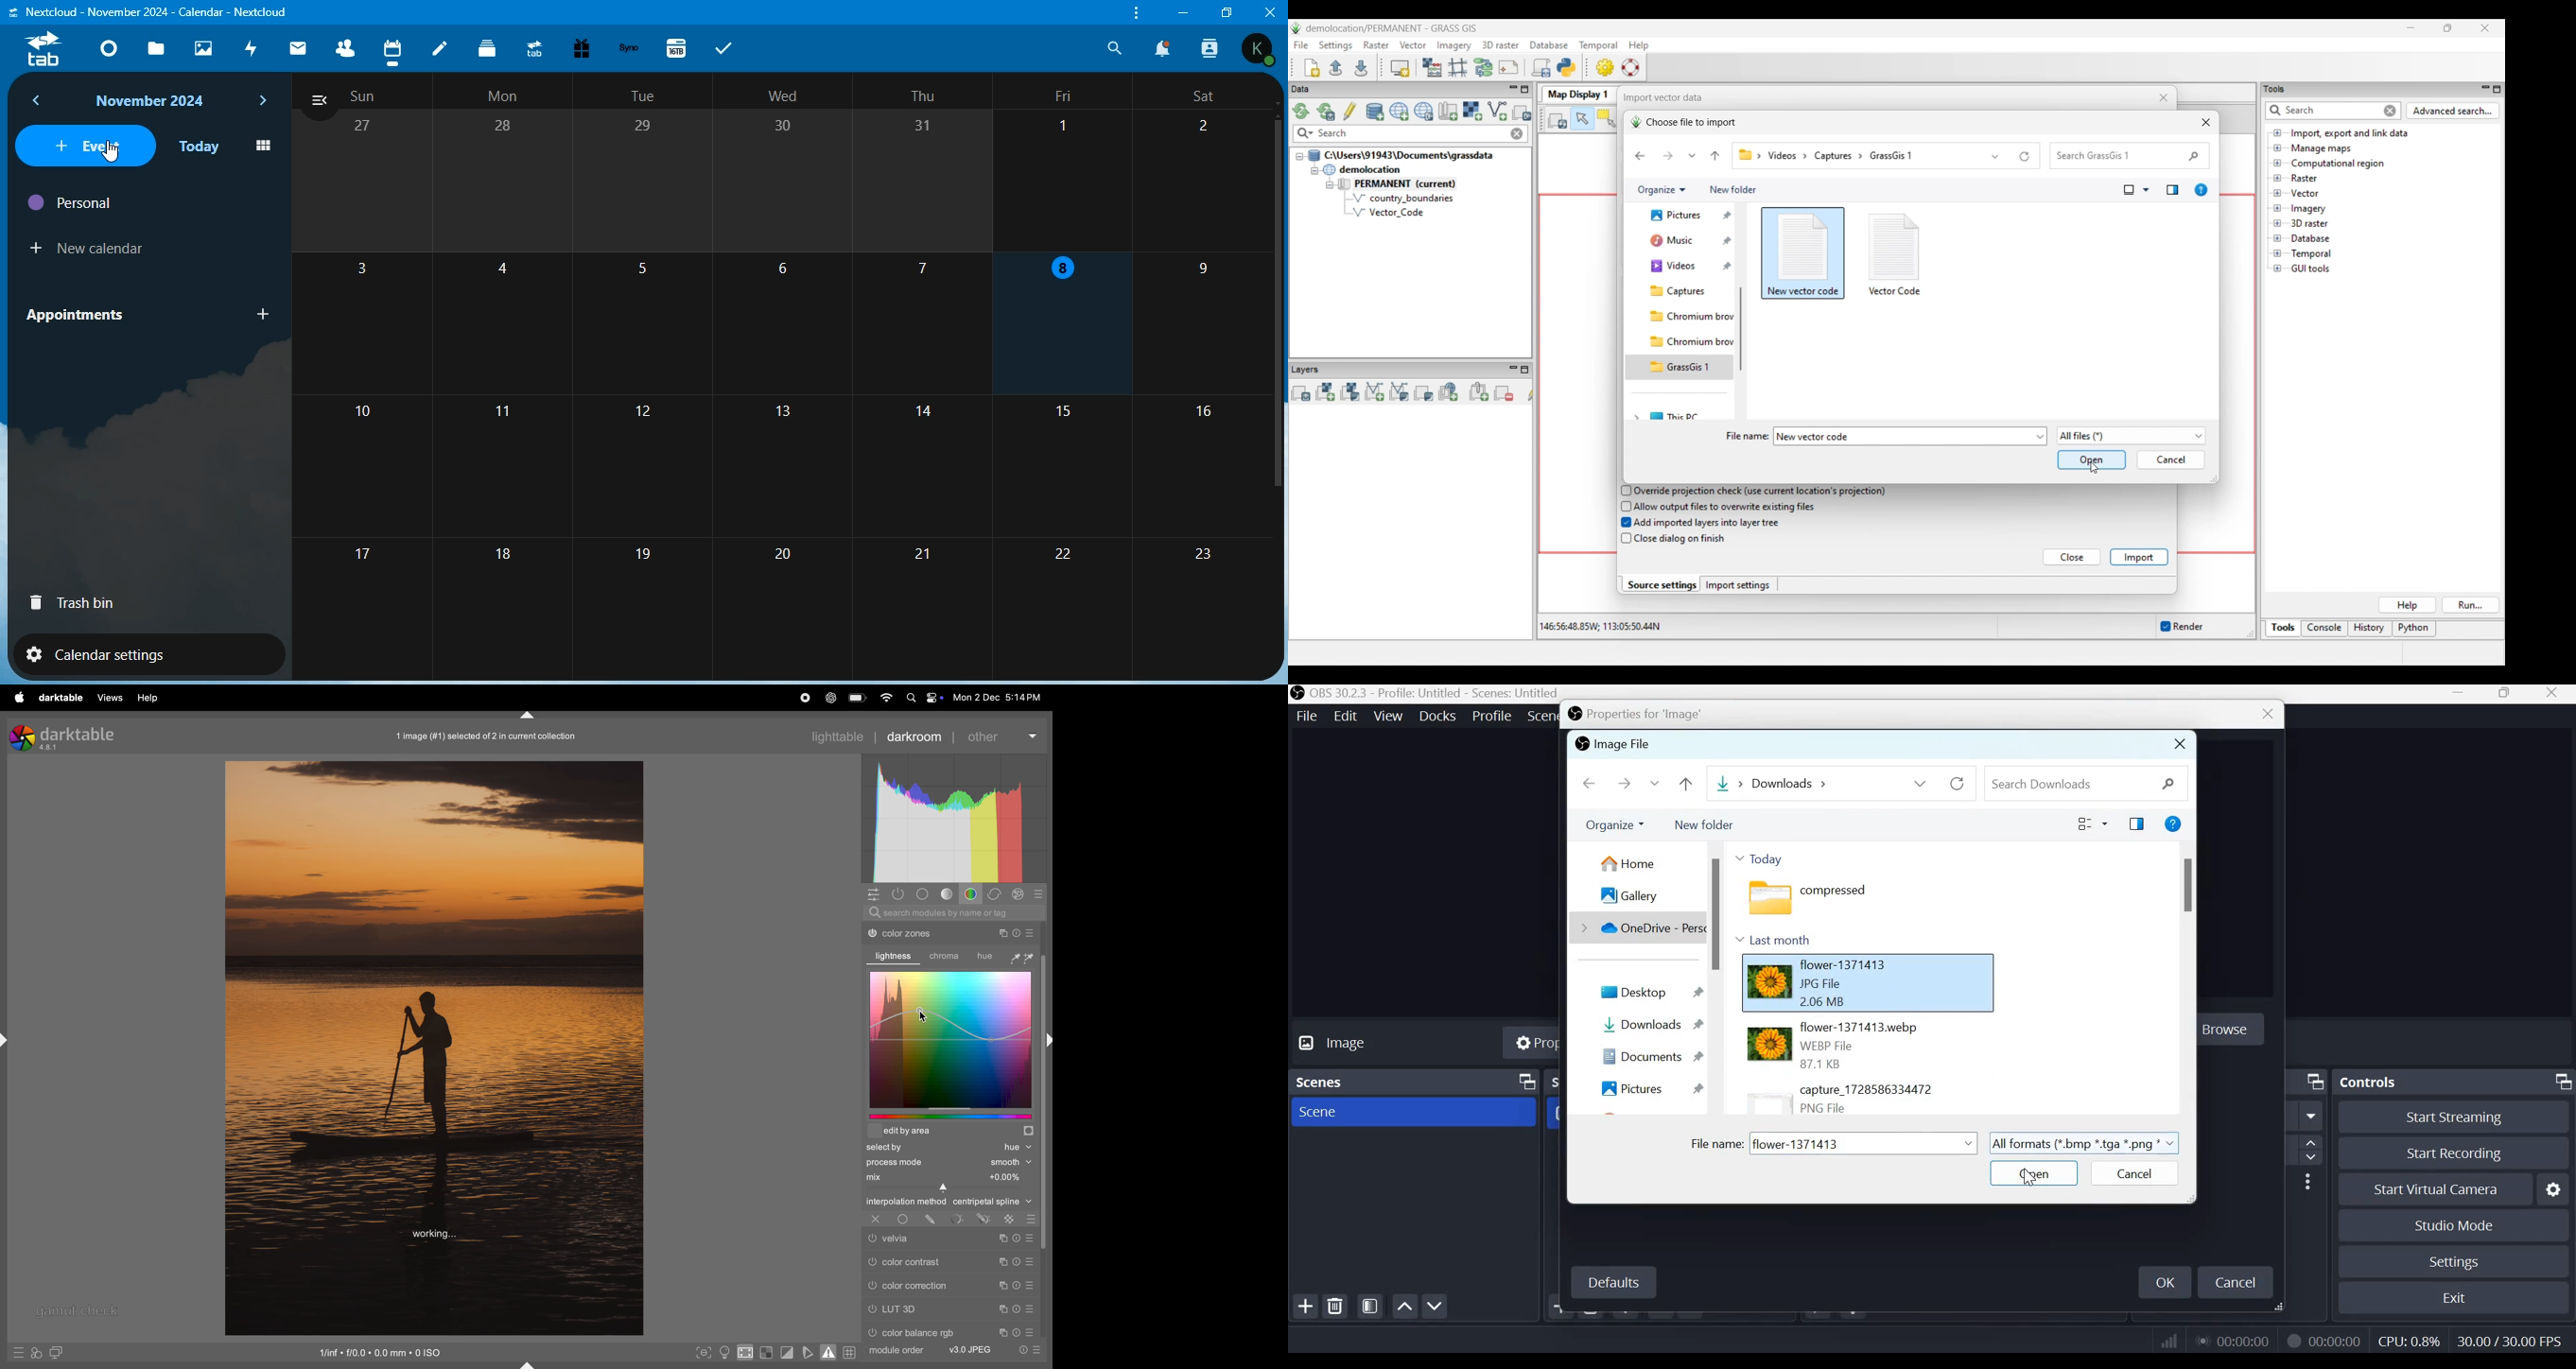  What do you see at coordinates (1004, 735) in the screenshot?
I see `other` at bounding box center [1004, 735].